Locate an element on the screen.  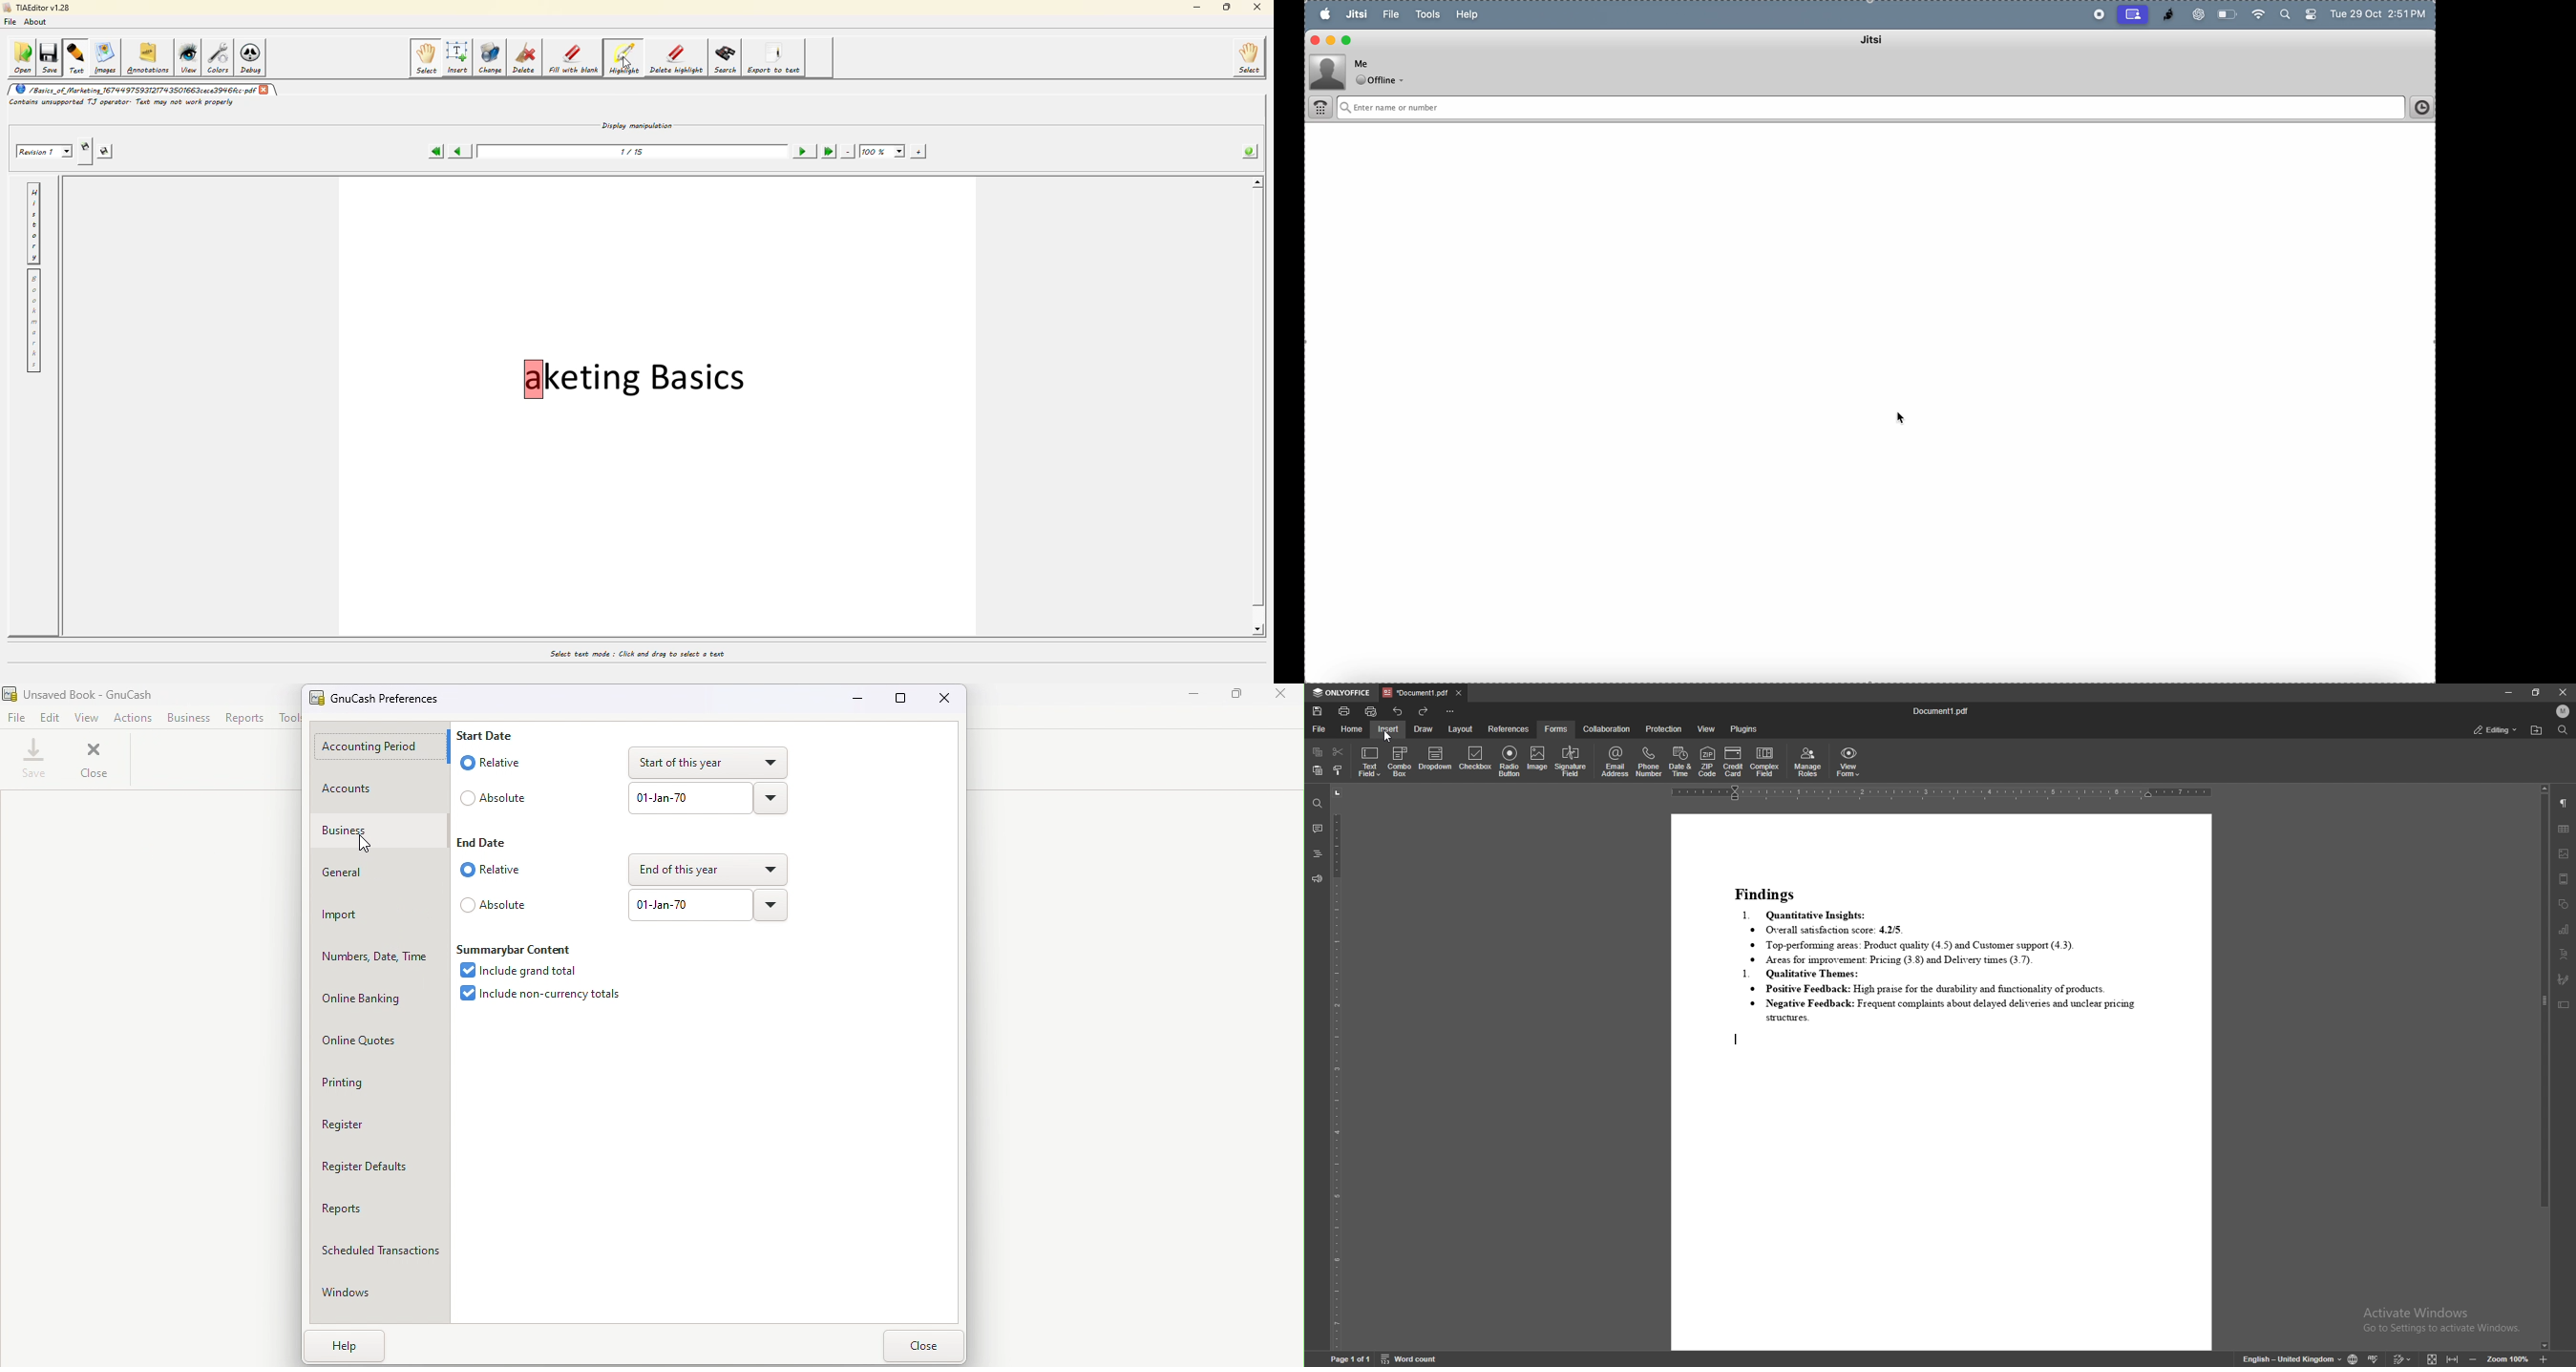
Scheduled transactions is located at coordinates (381, 1254).